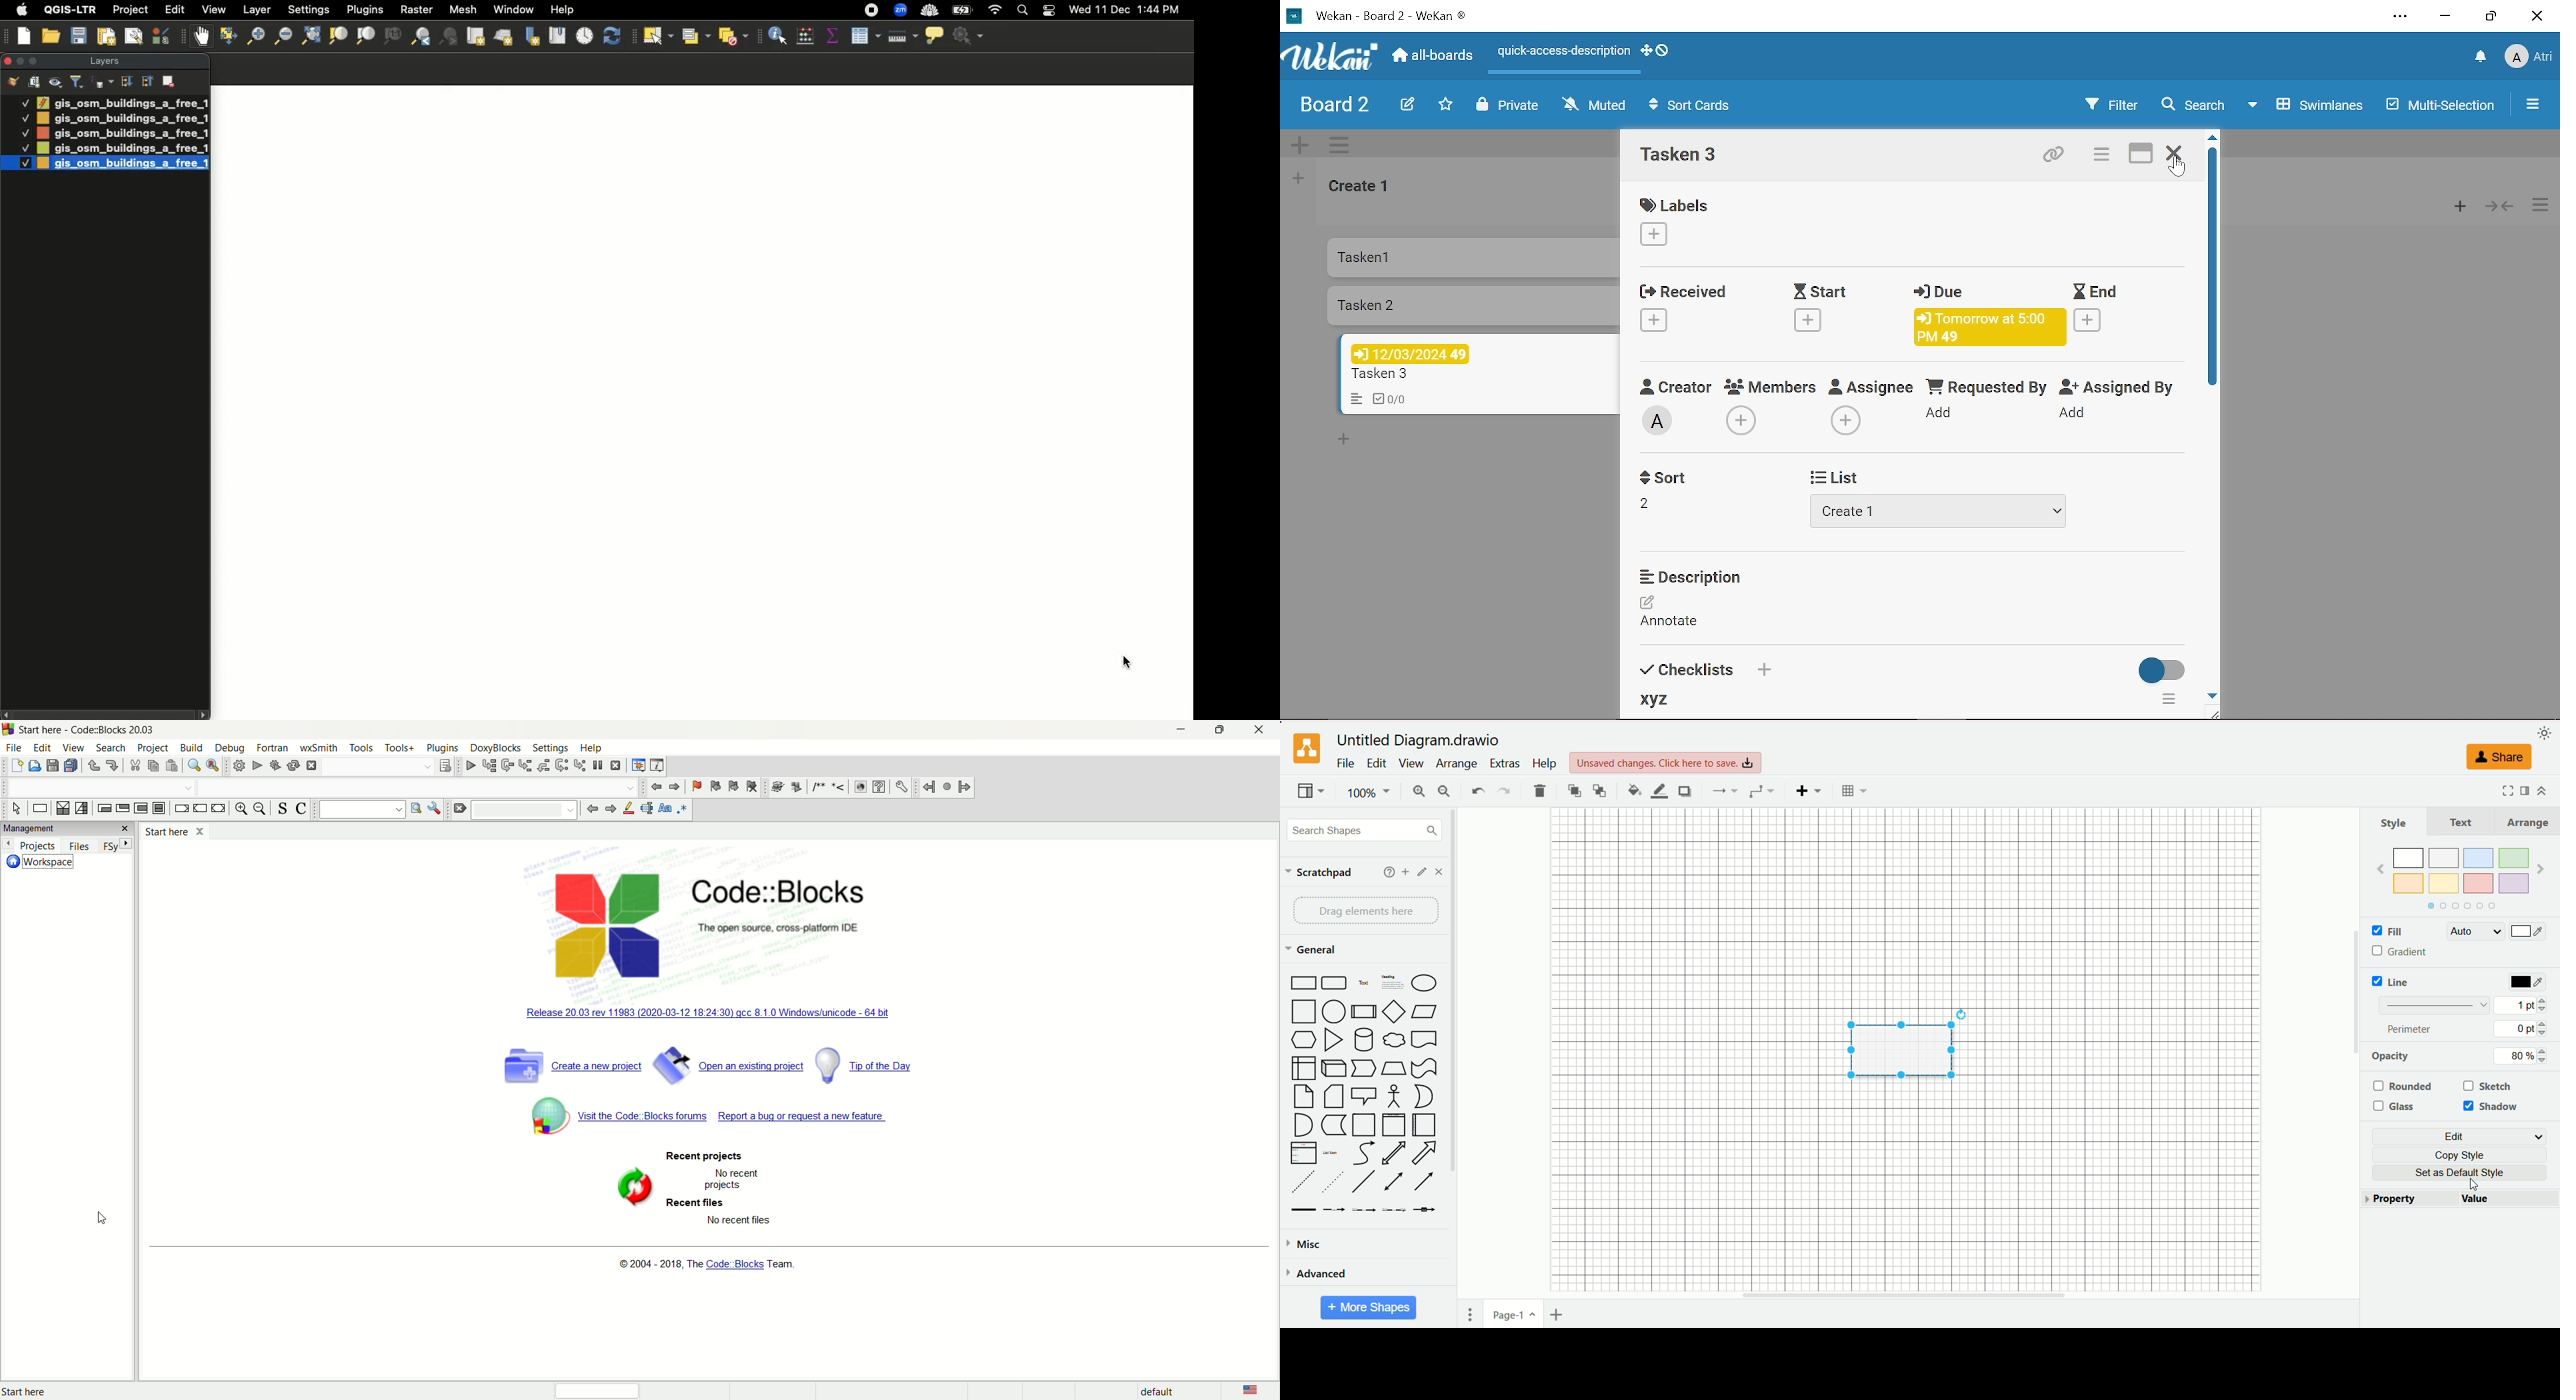 The width and height of the screenshot is (2576, 1400). Describe the element at coordinates (173, 765) in the screenshot. I see `paste` at that location.